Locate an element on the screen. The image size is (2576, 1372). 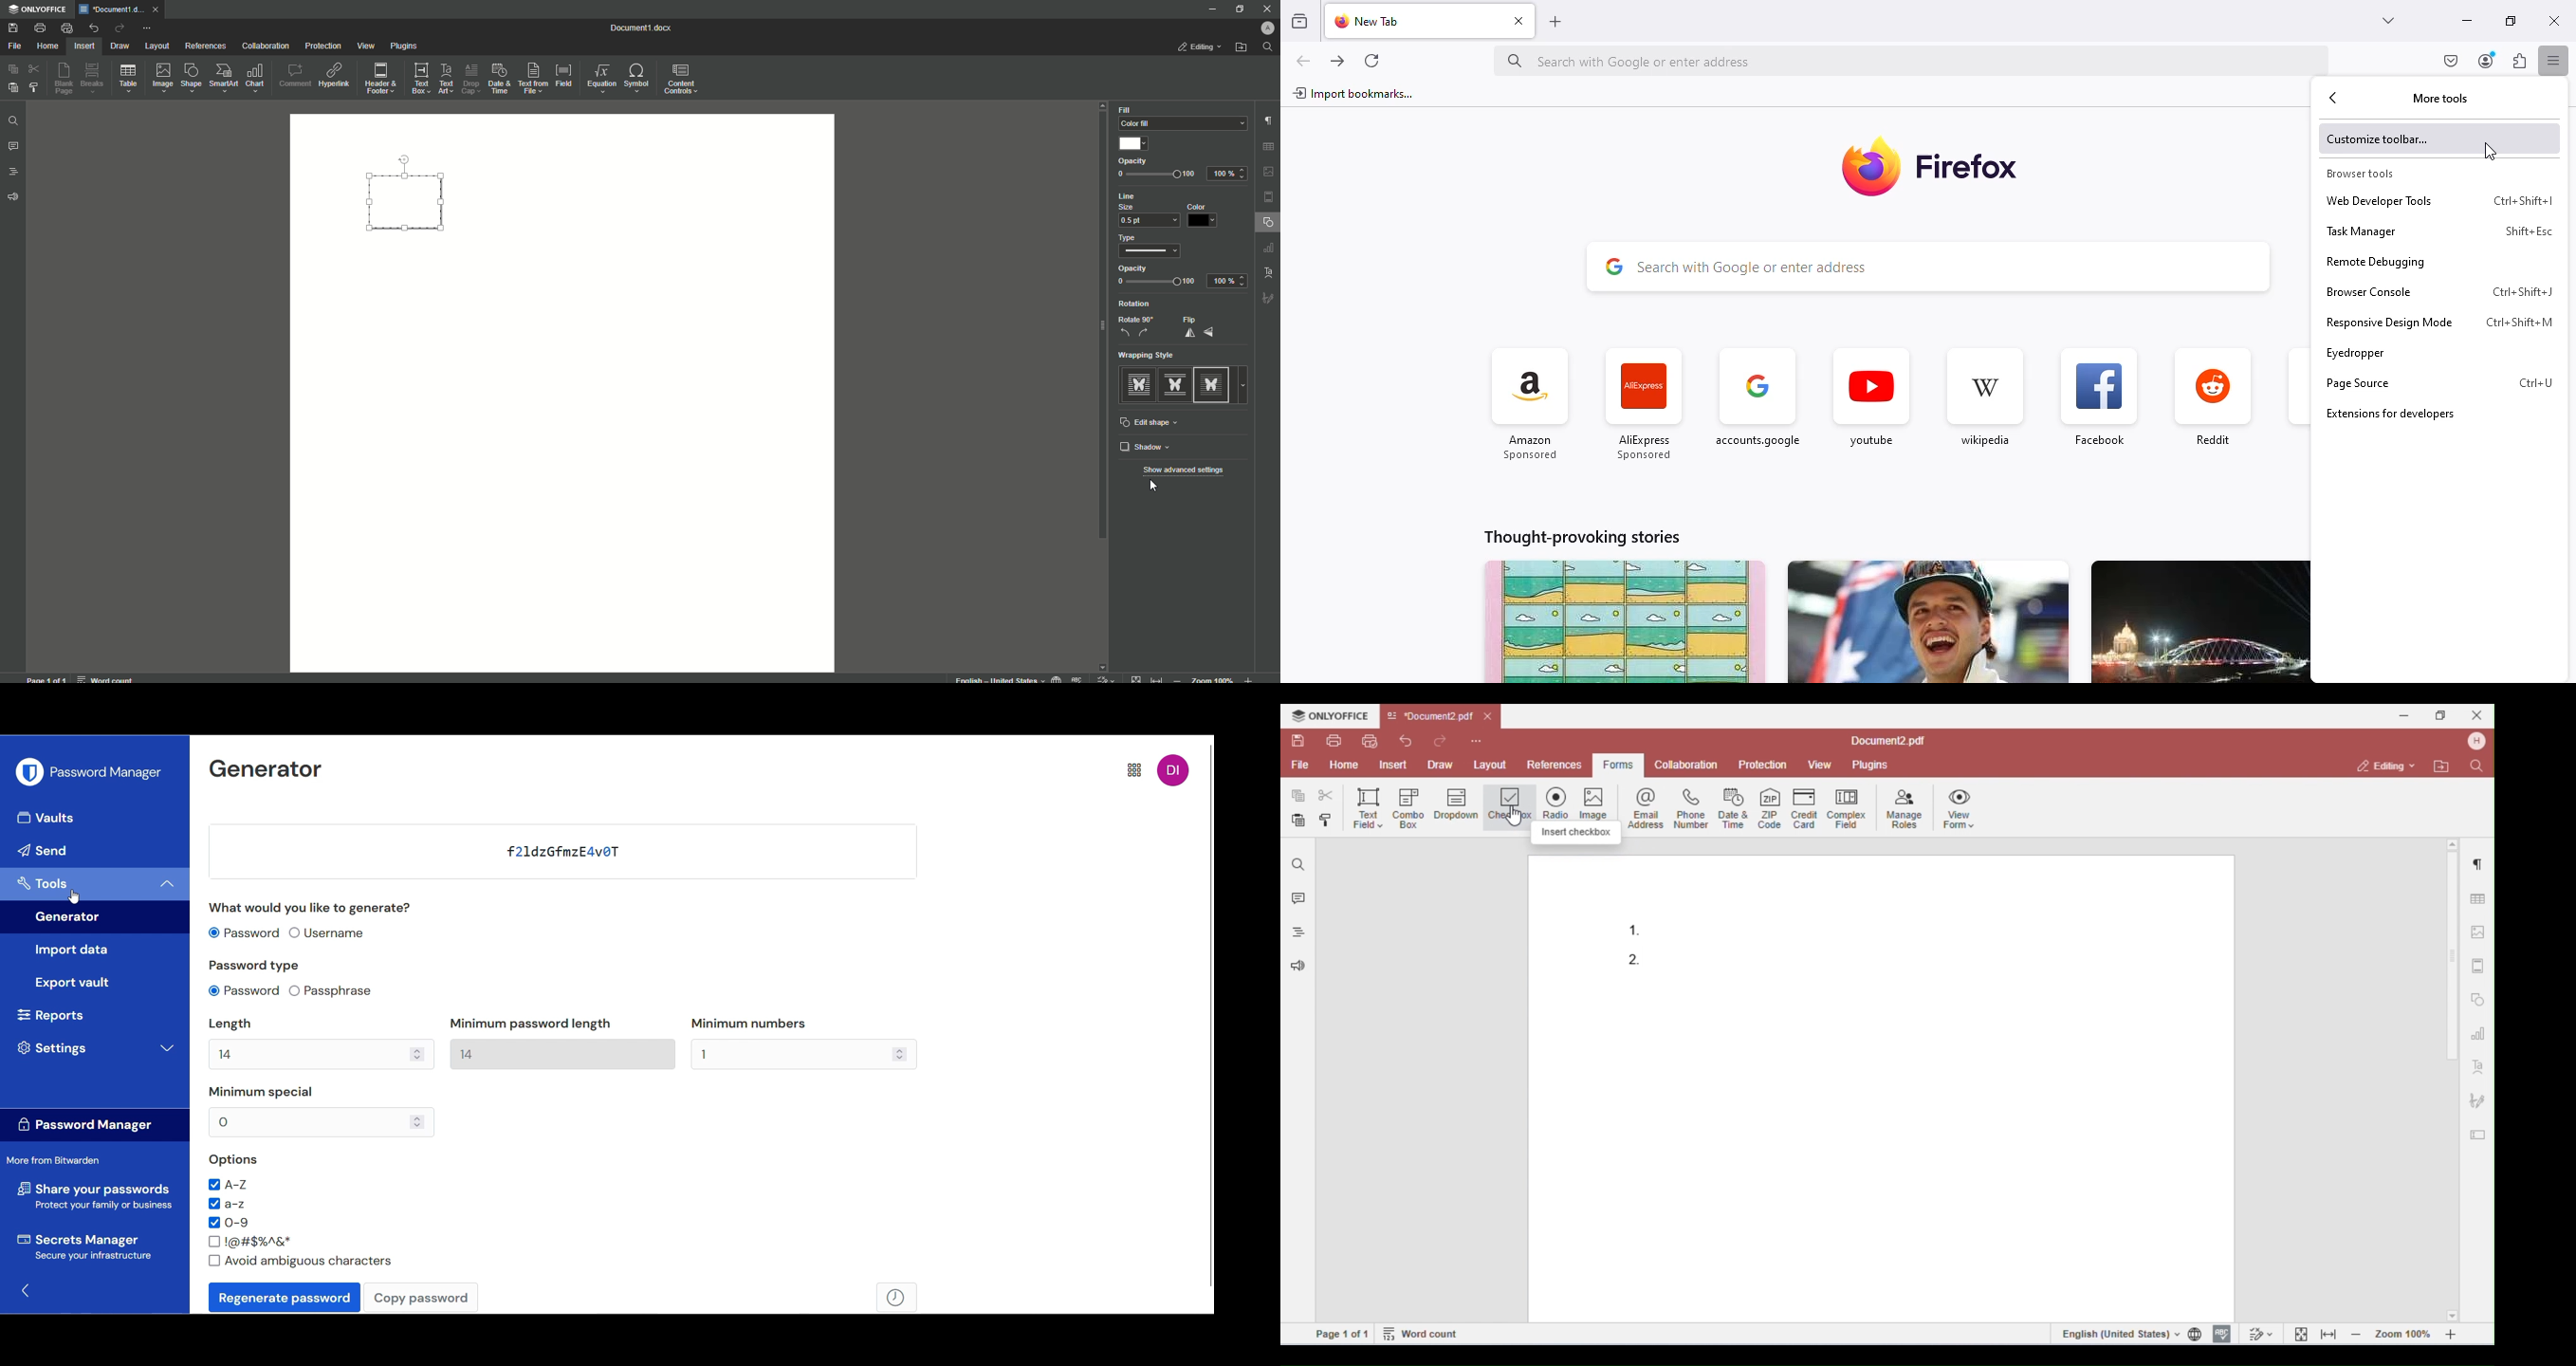
Text Box is located at coordinates (408, 195).